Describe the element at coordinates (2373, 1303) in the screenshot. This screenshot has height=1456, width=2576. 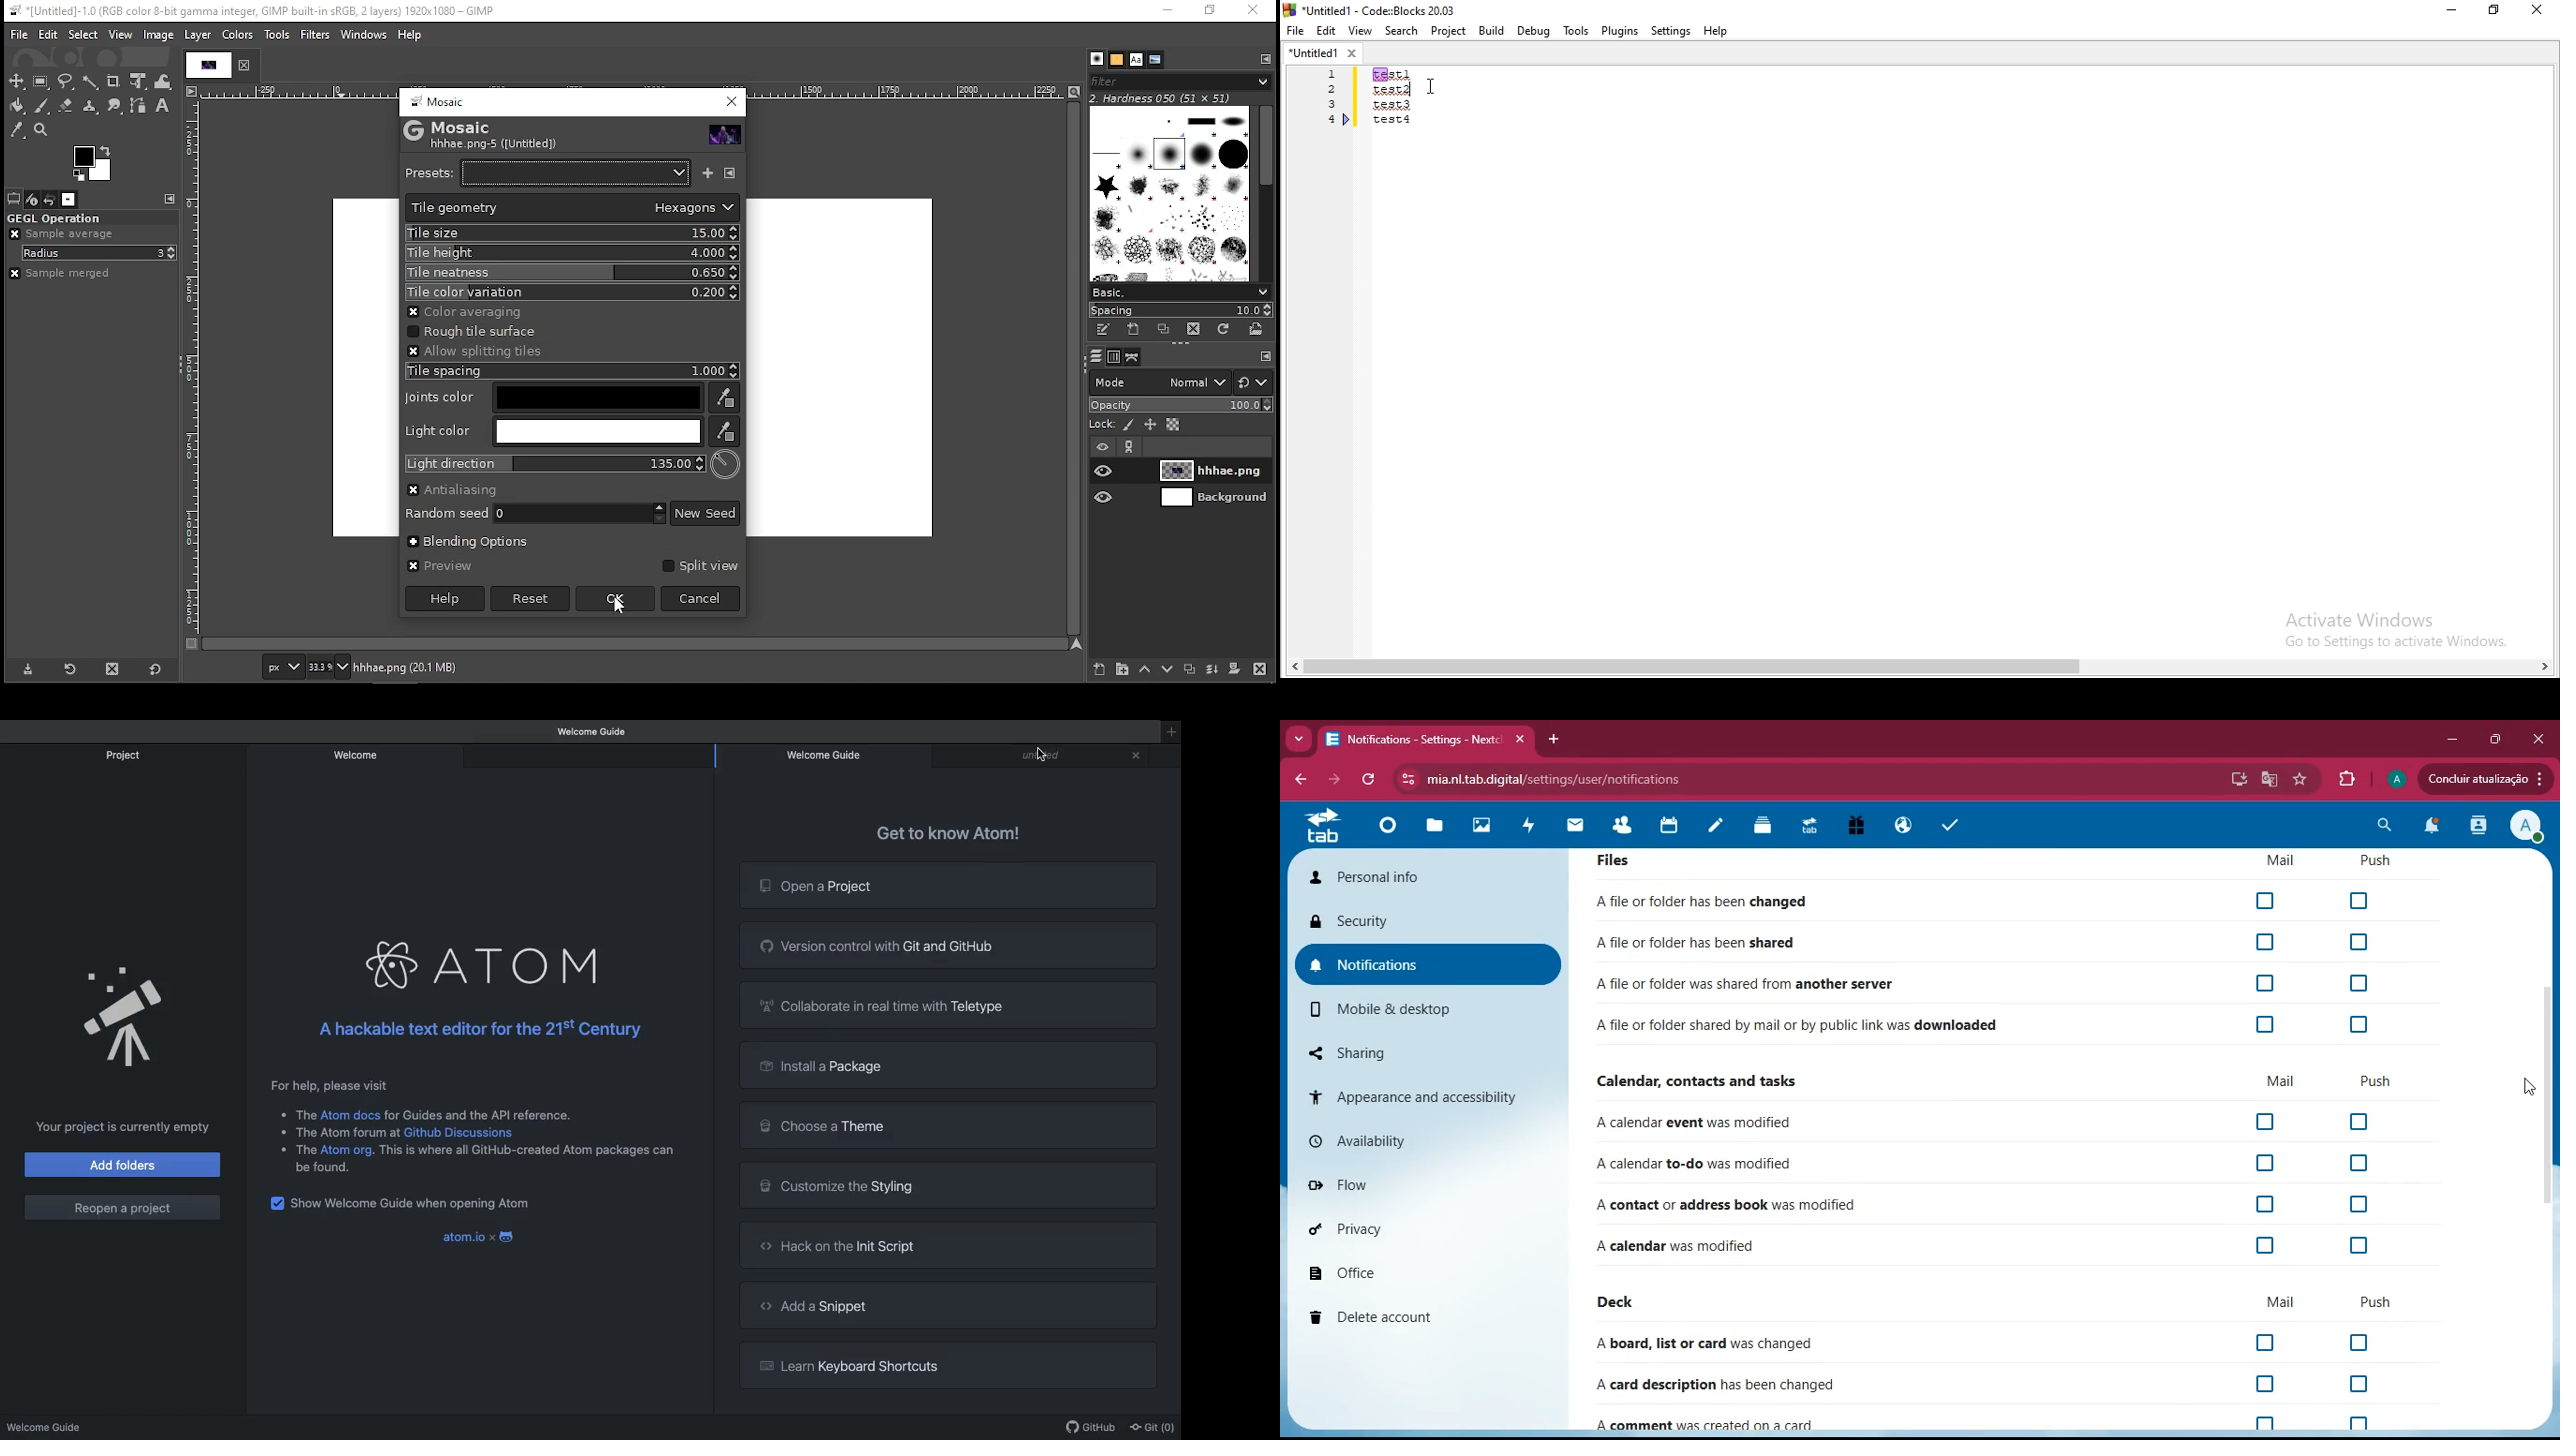
I see `push` at that location.